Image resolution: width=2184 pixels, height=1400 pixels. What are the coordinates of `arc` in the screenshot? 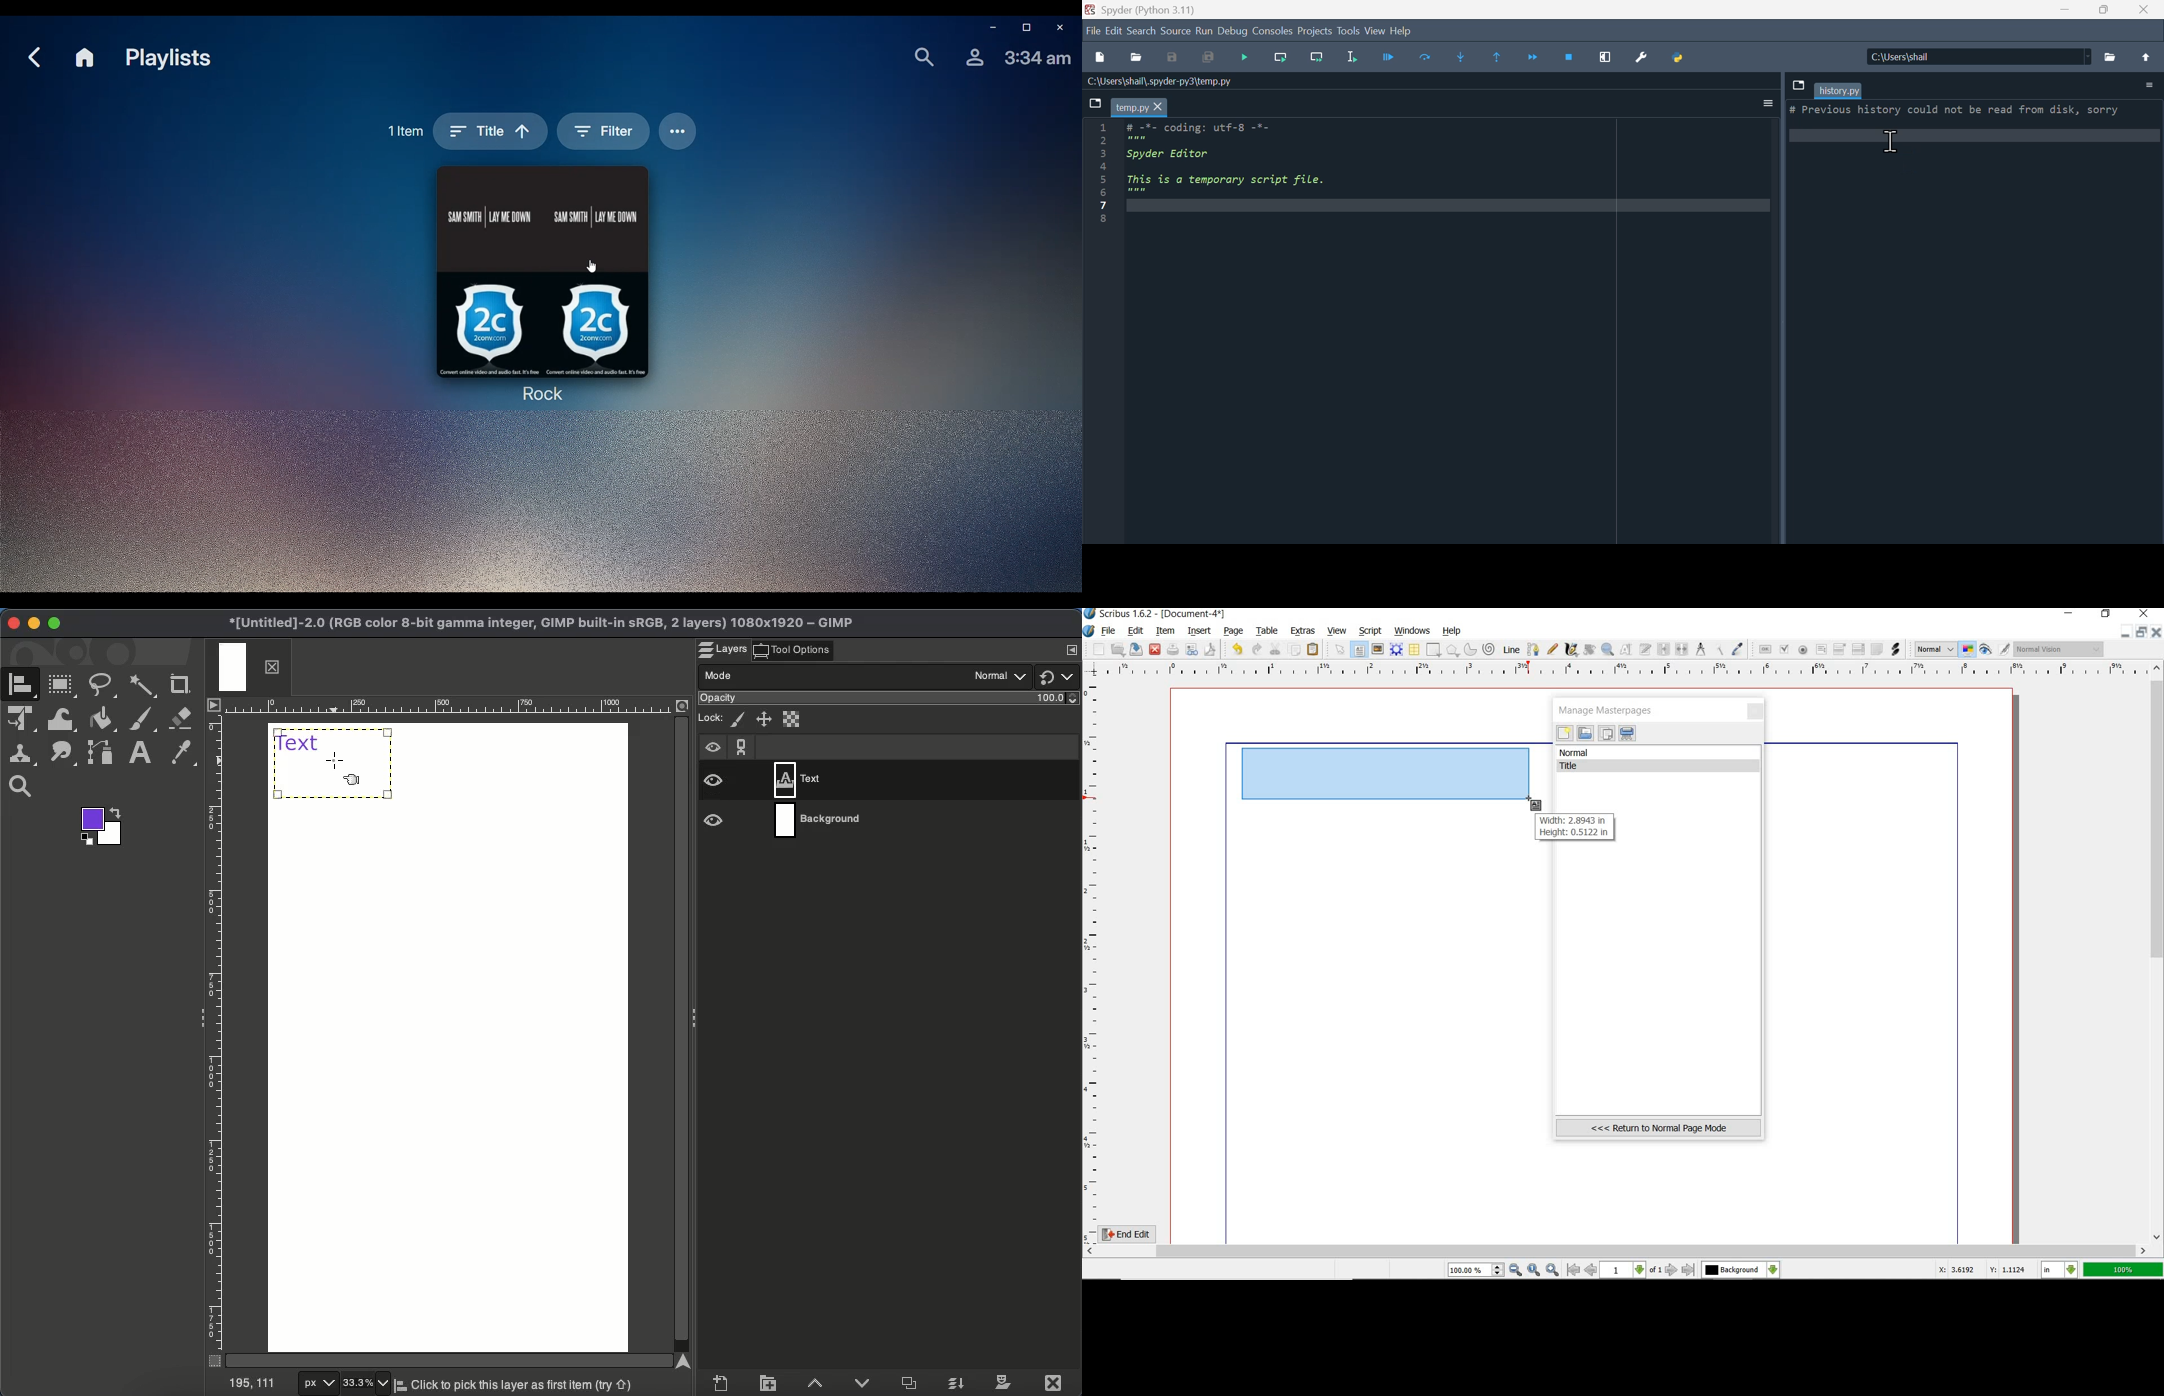 It's located at (1469, 649).